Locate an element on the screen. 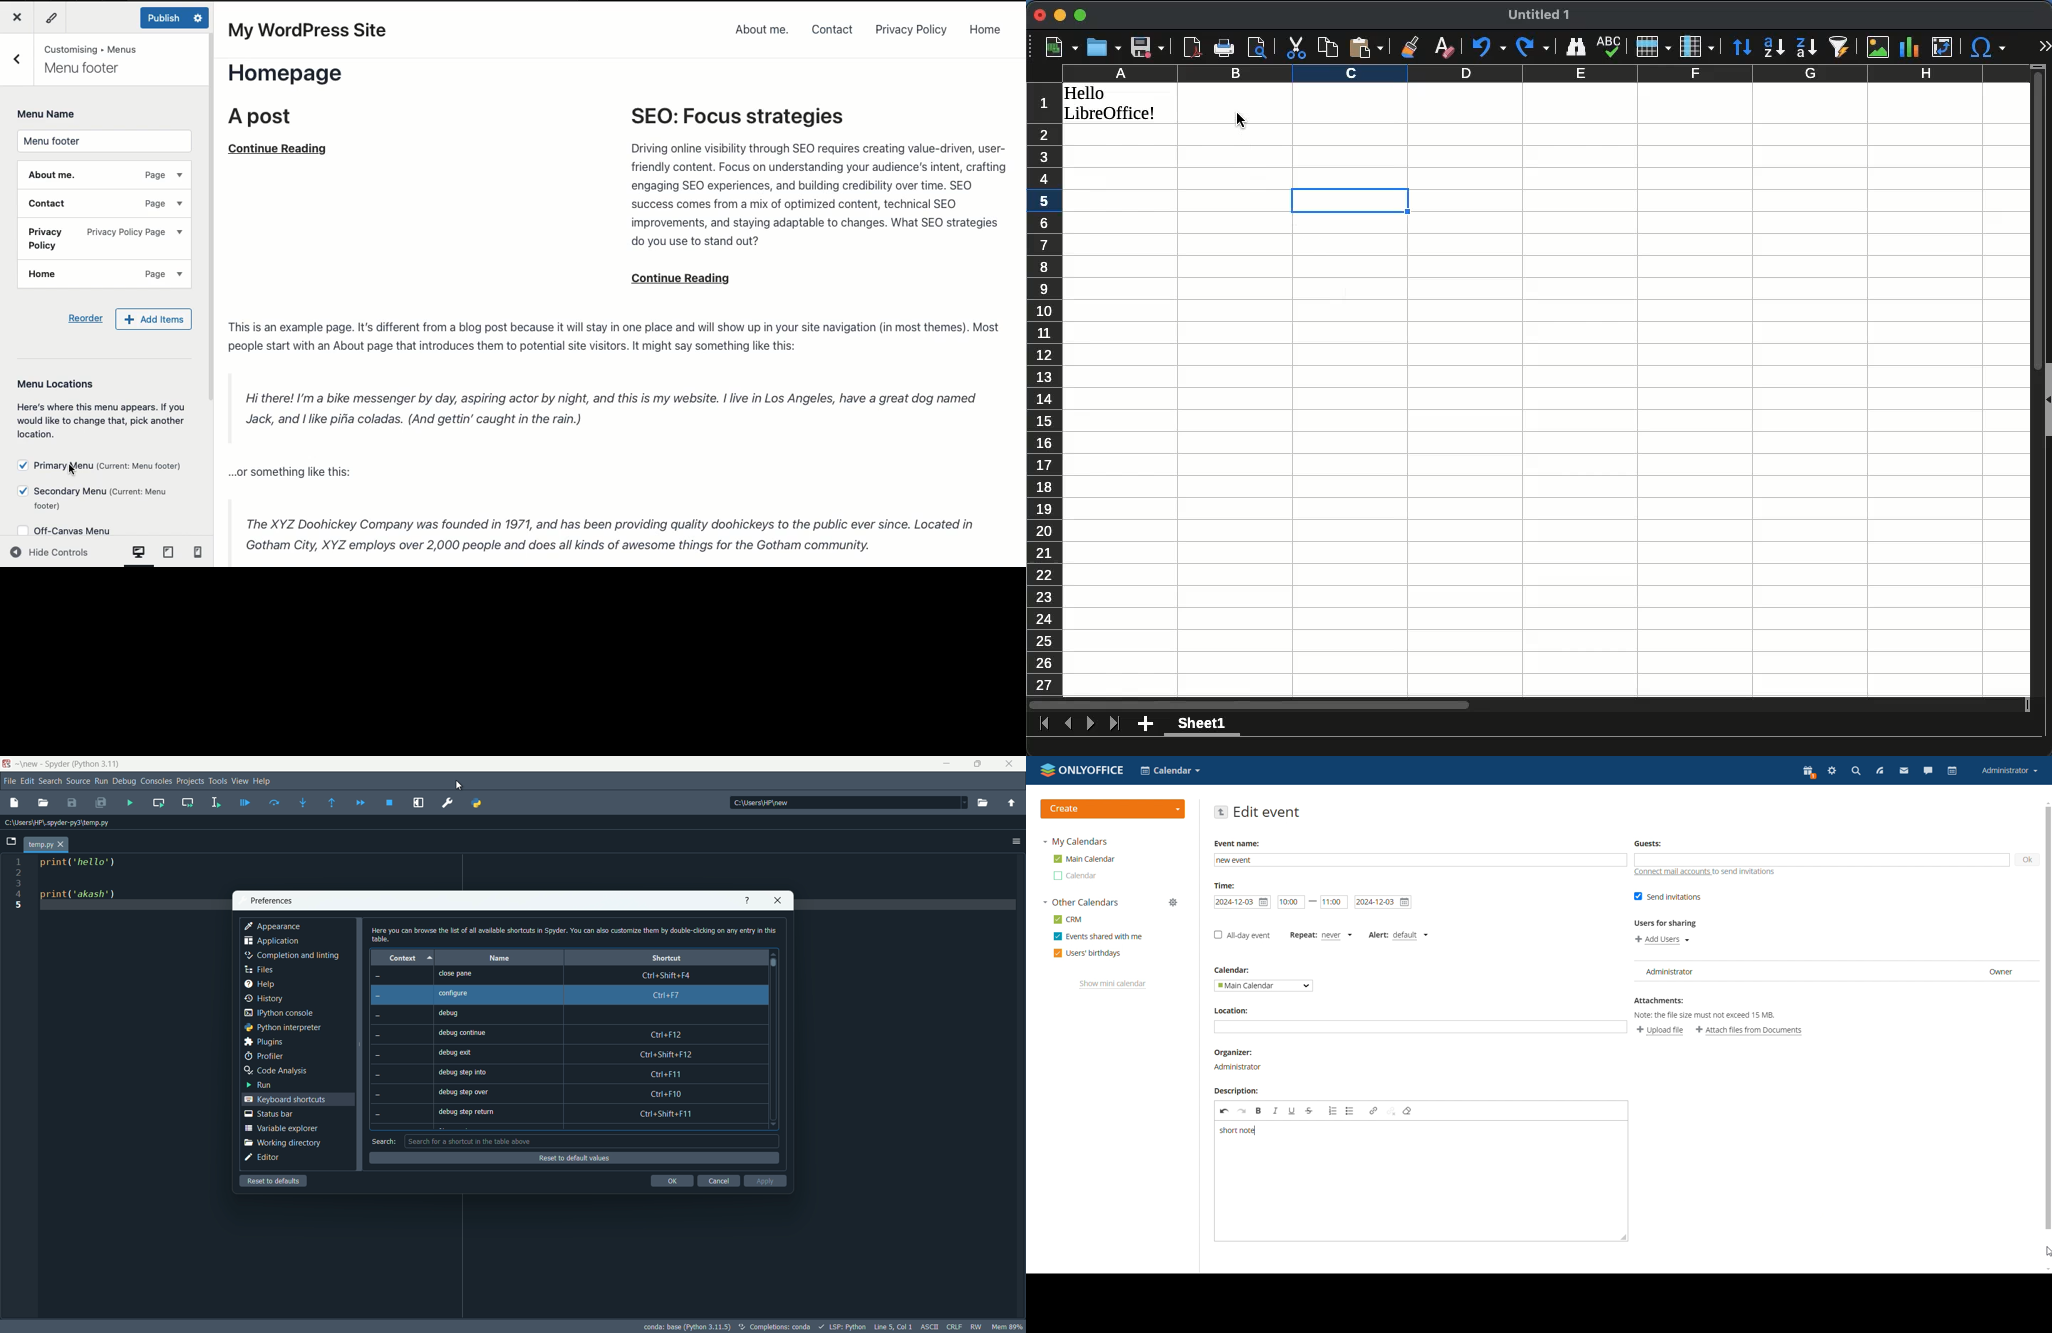 This screenshot has height=1344, width=2072. run menu is located at coordinates (101, 781).